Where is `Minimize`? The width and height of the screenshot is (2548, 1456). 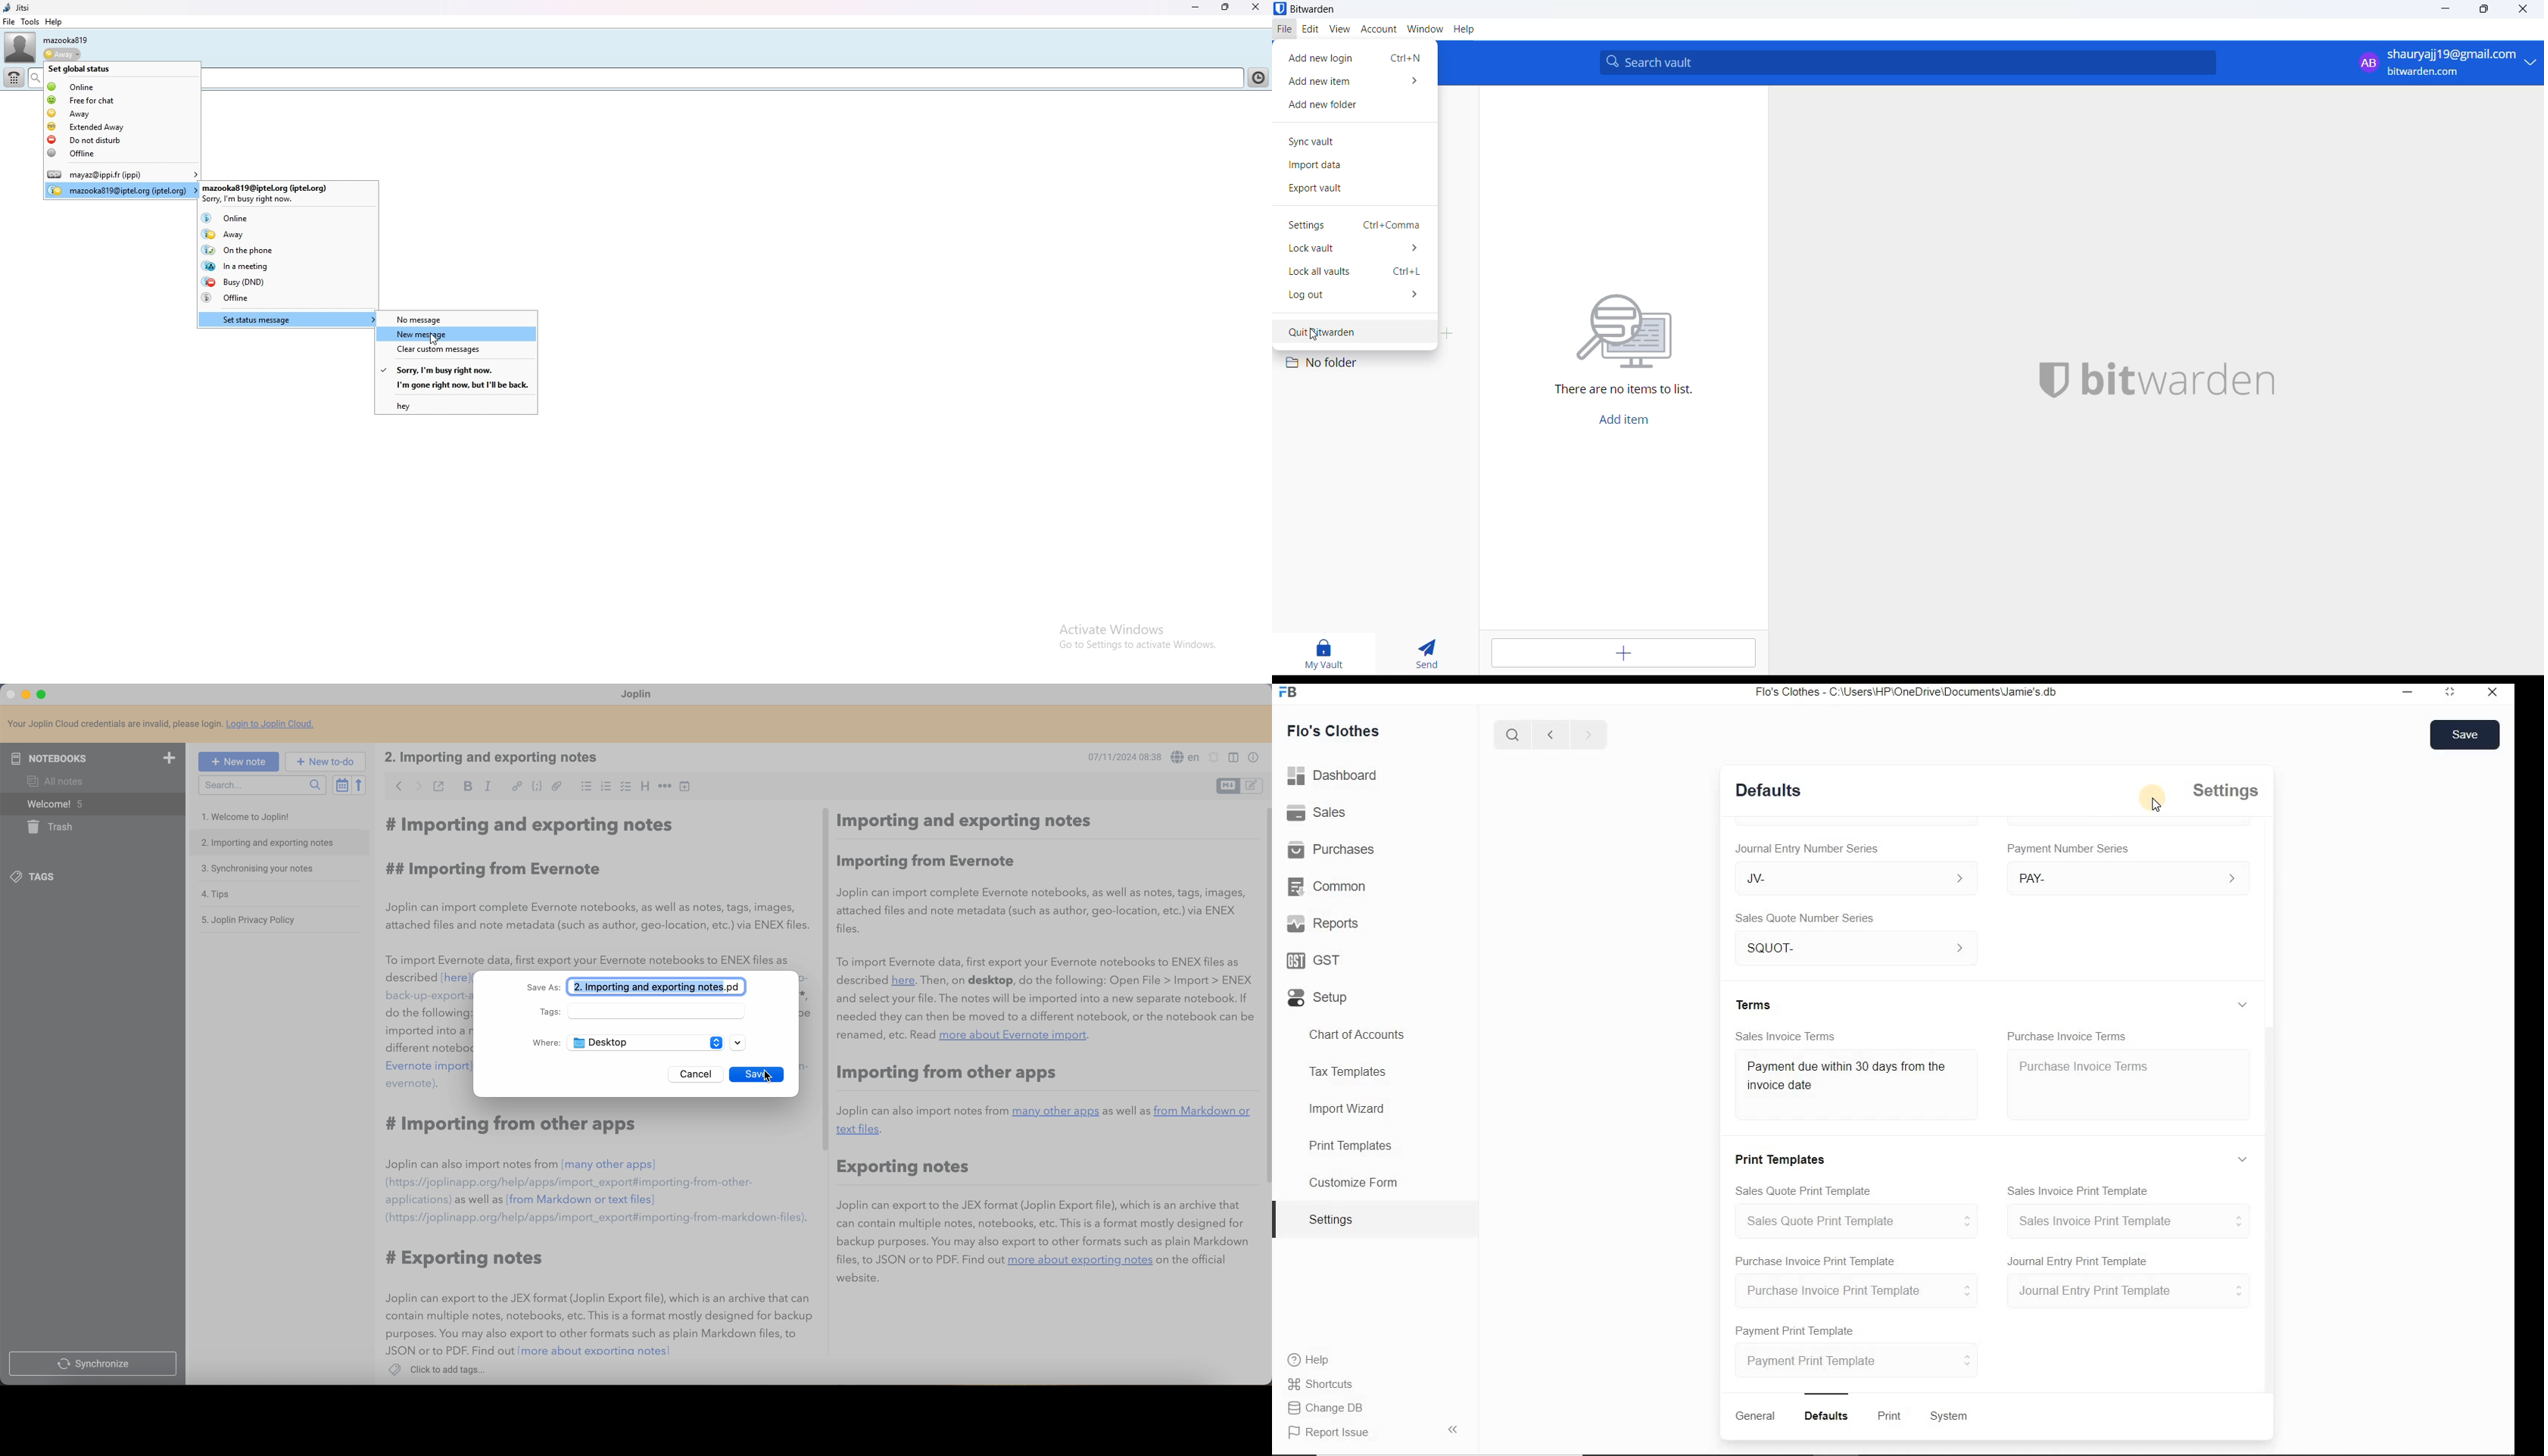
Minimize is located at coordinates (2408, 692).